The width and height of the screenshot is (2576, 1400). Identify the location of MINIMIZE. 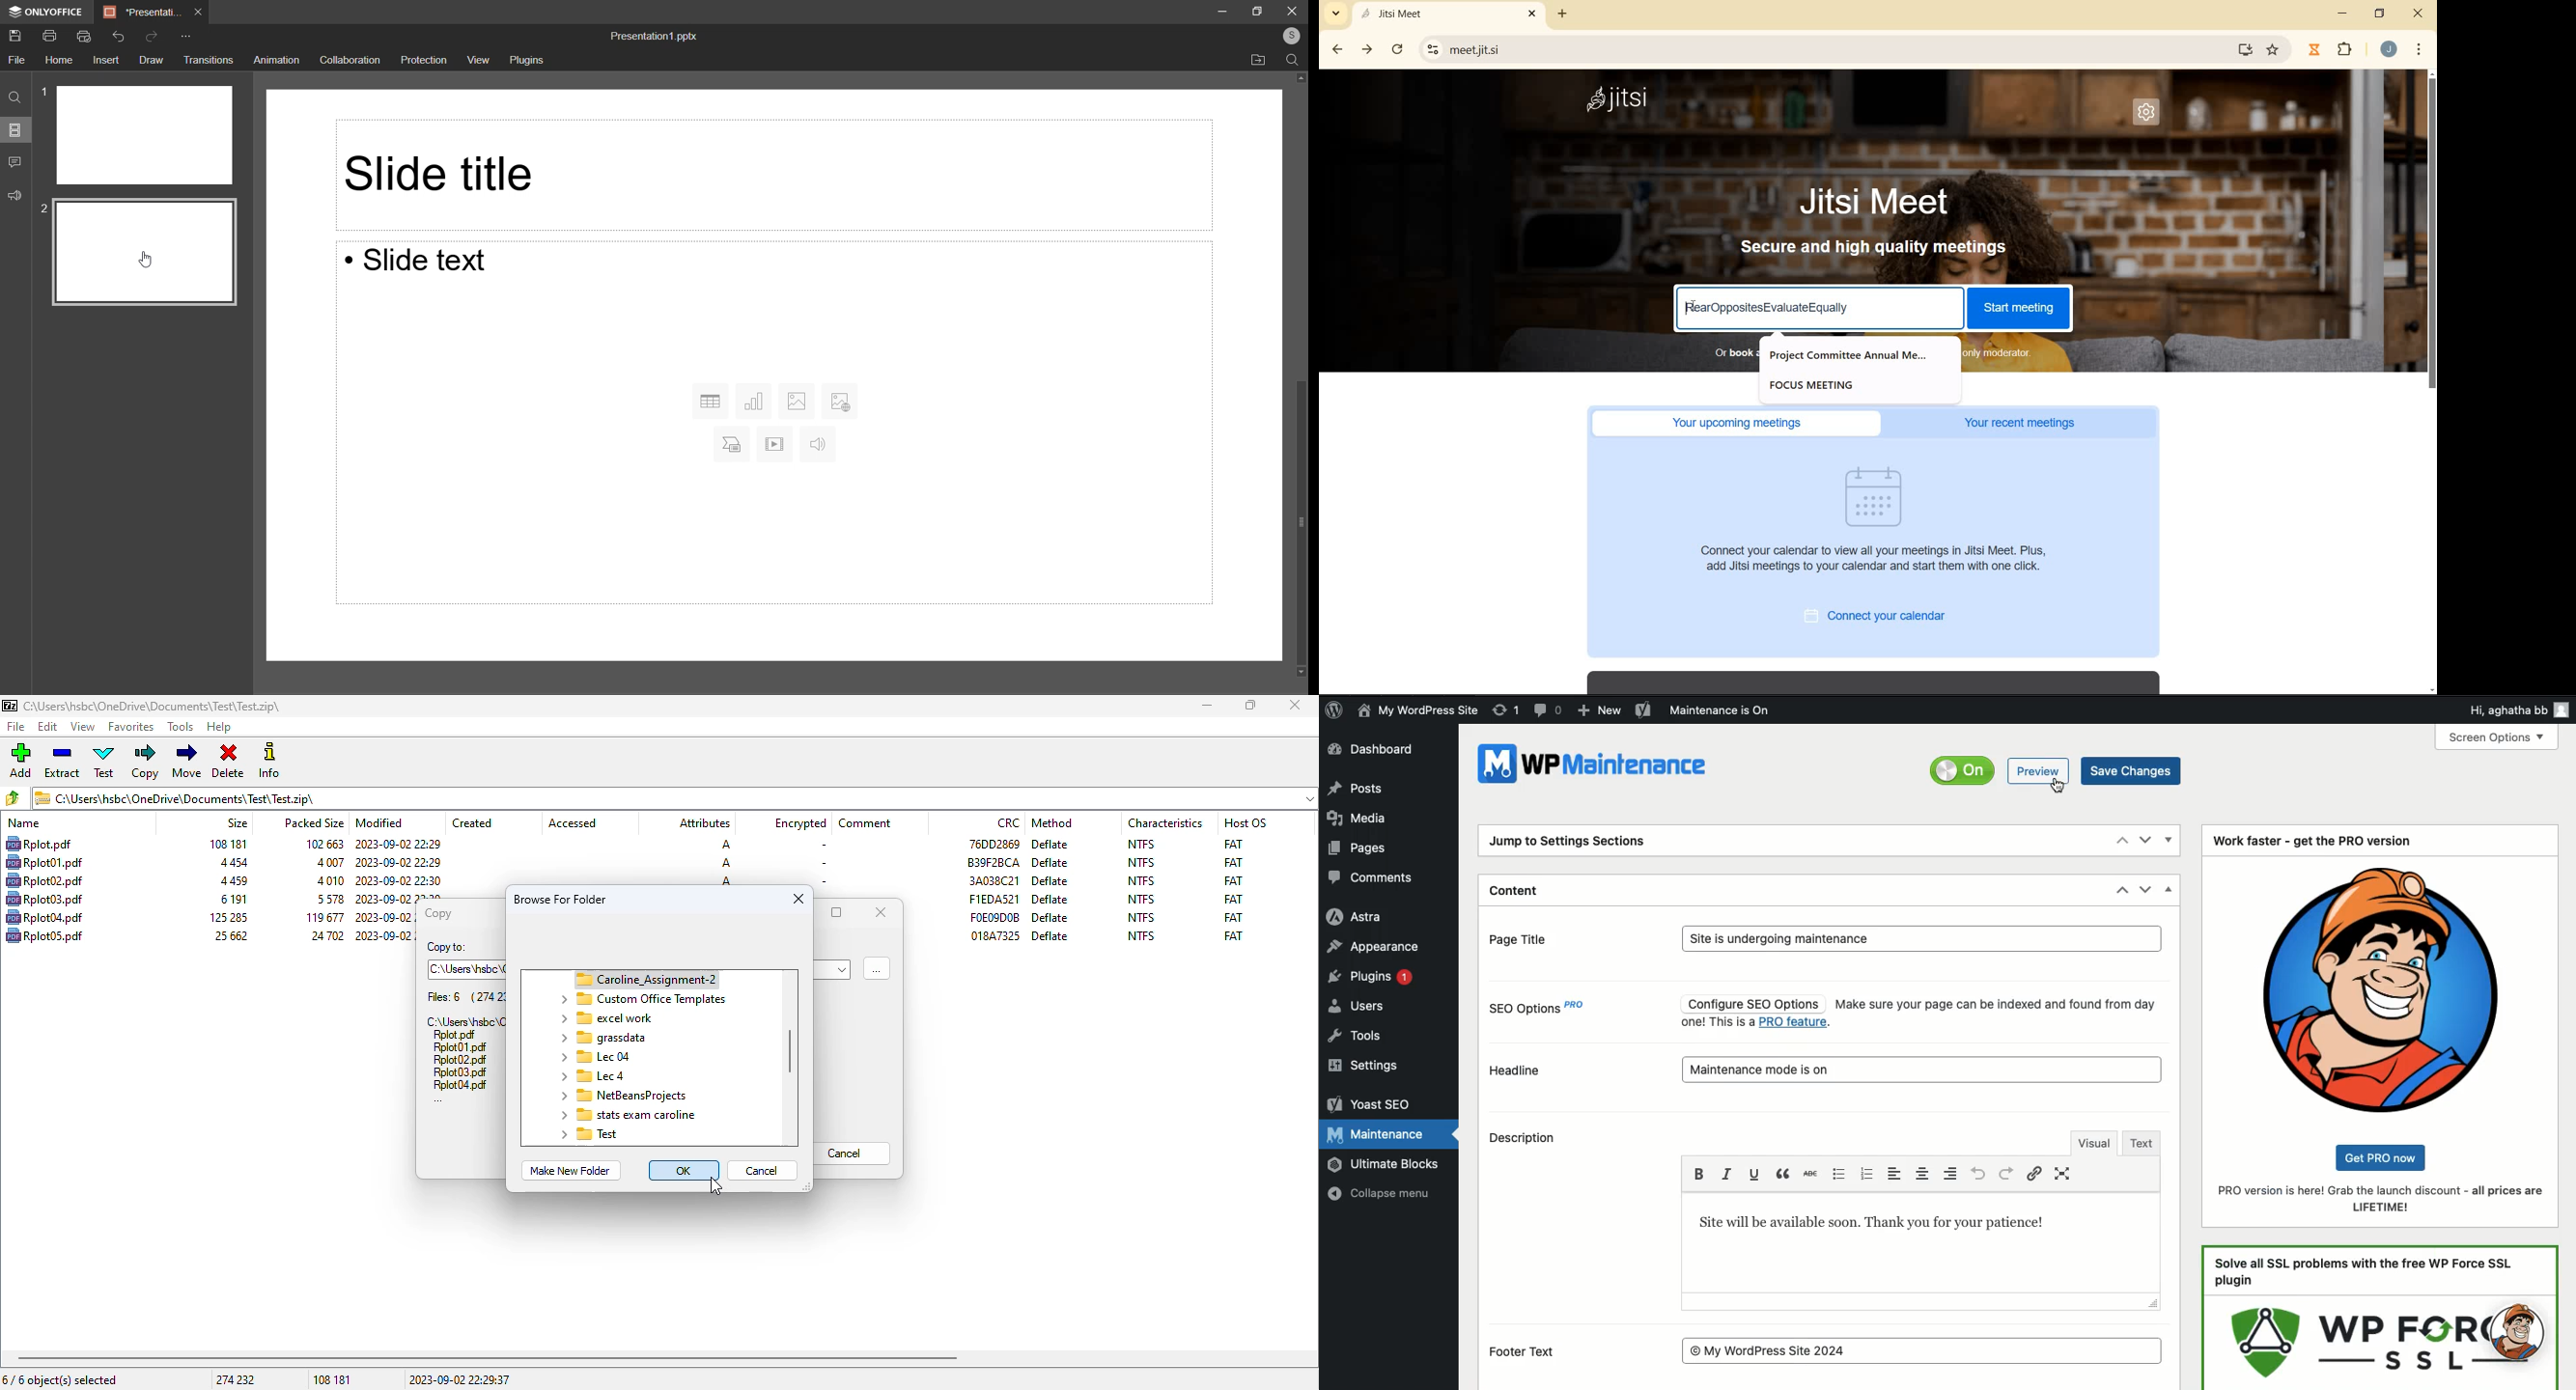
(2341, 13).